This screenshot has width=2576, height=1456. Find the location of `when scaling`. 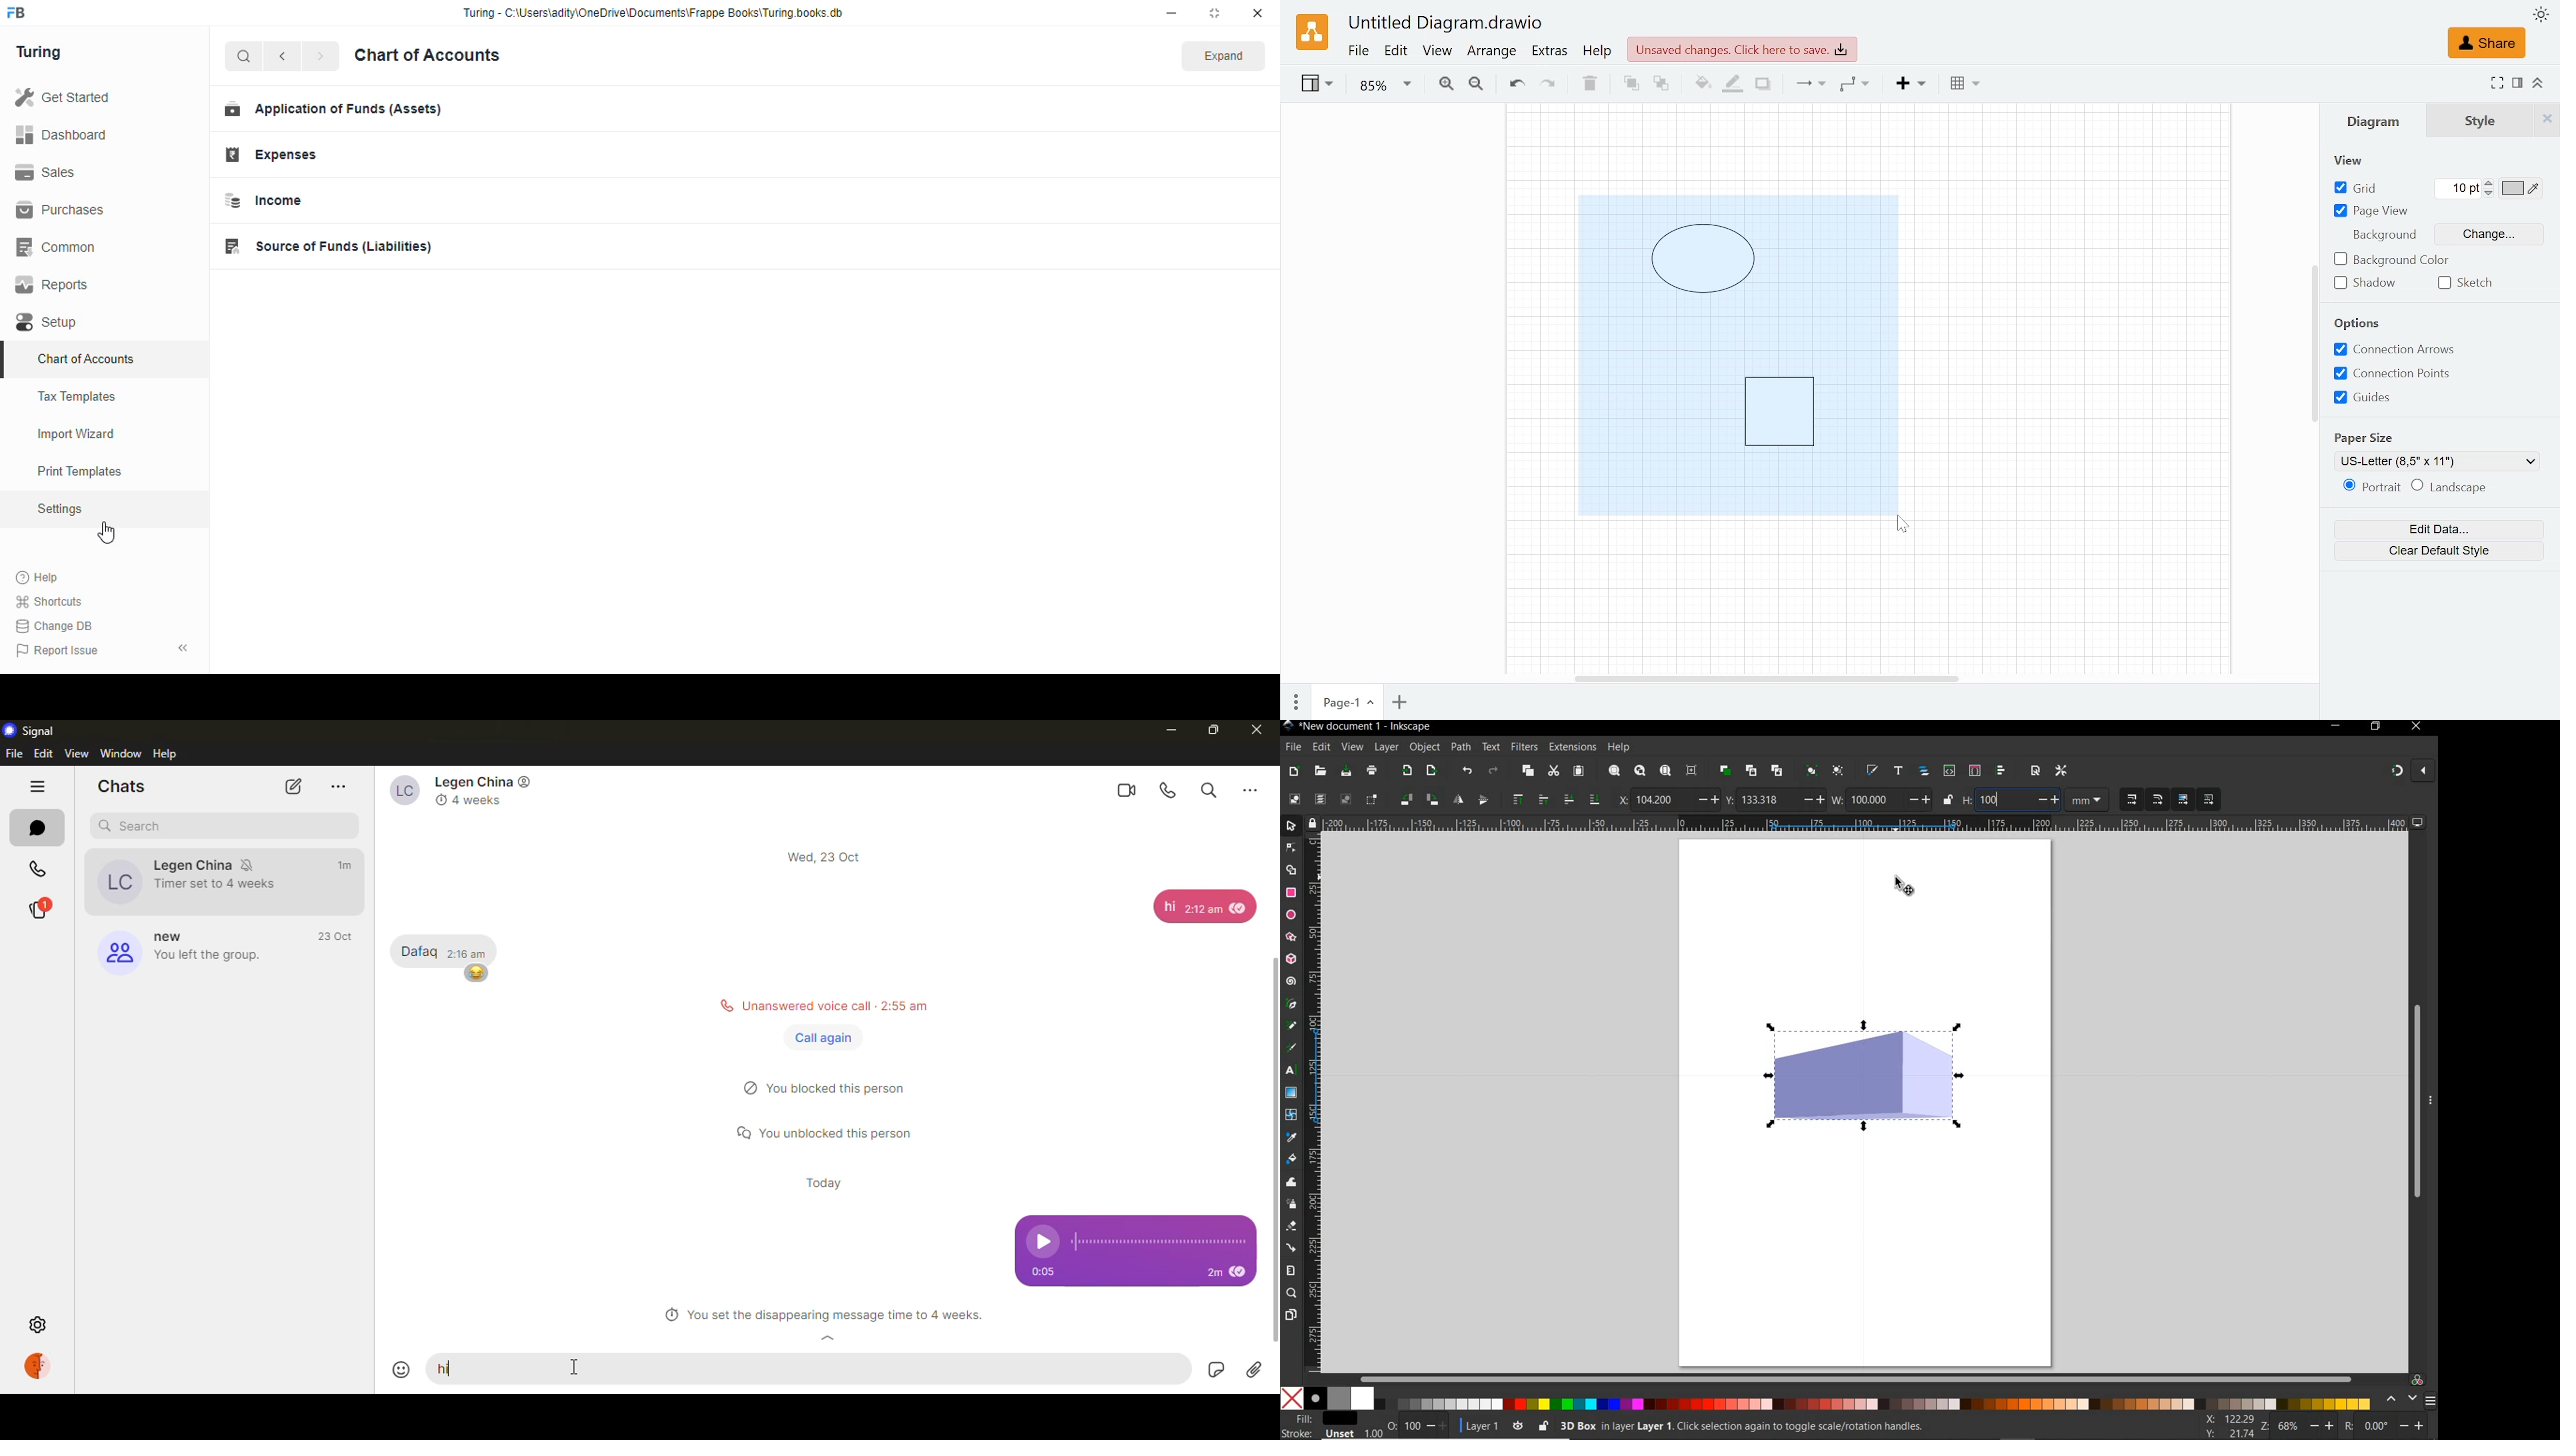

when scaling is located at coordinates (2158, 799).